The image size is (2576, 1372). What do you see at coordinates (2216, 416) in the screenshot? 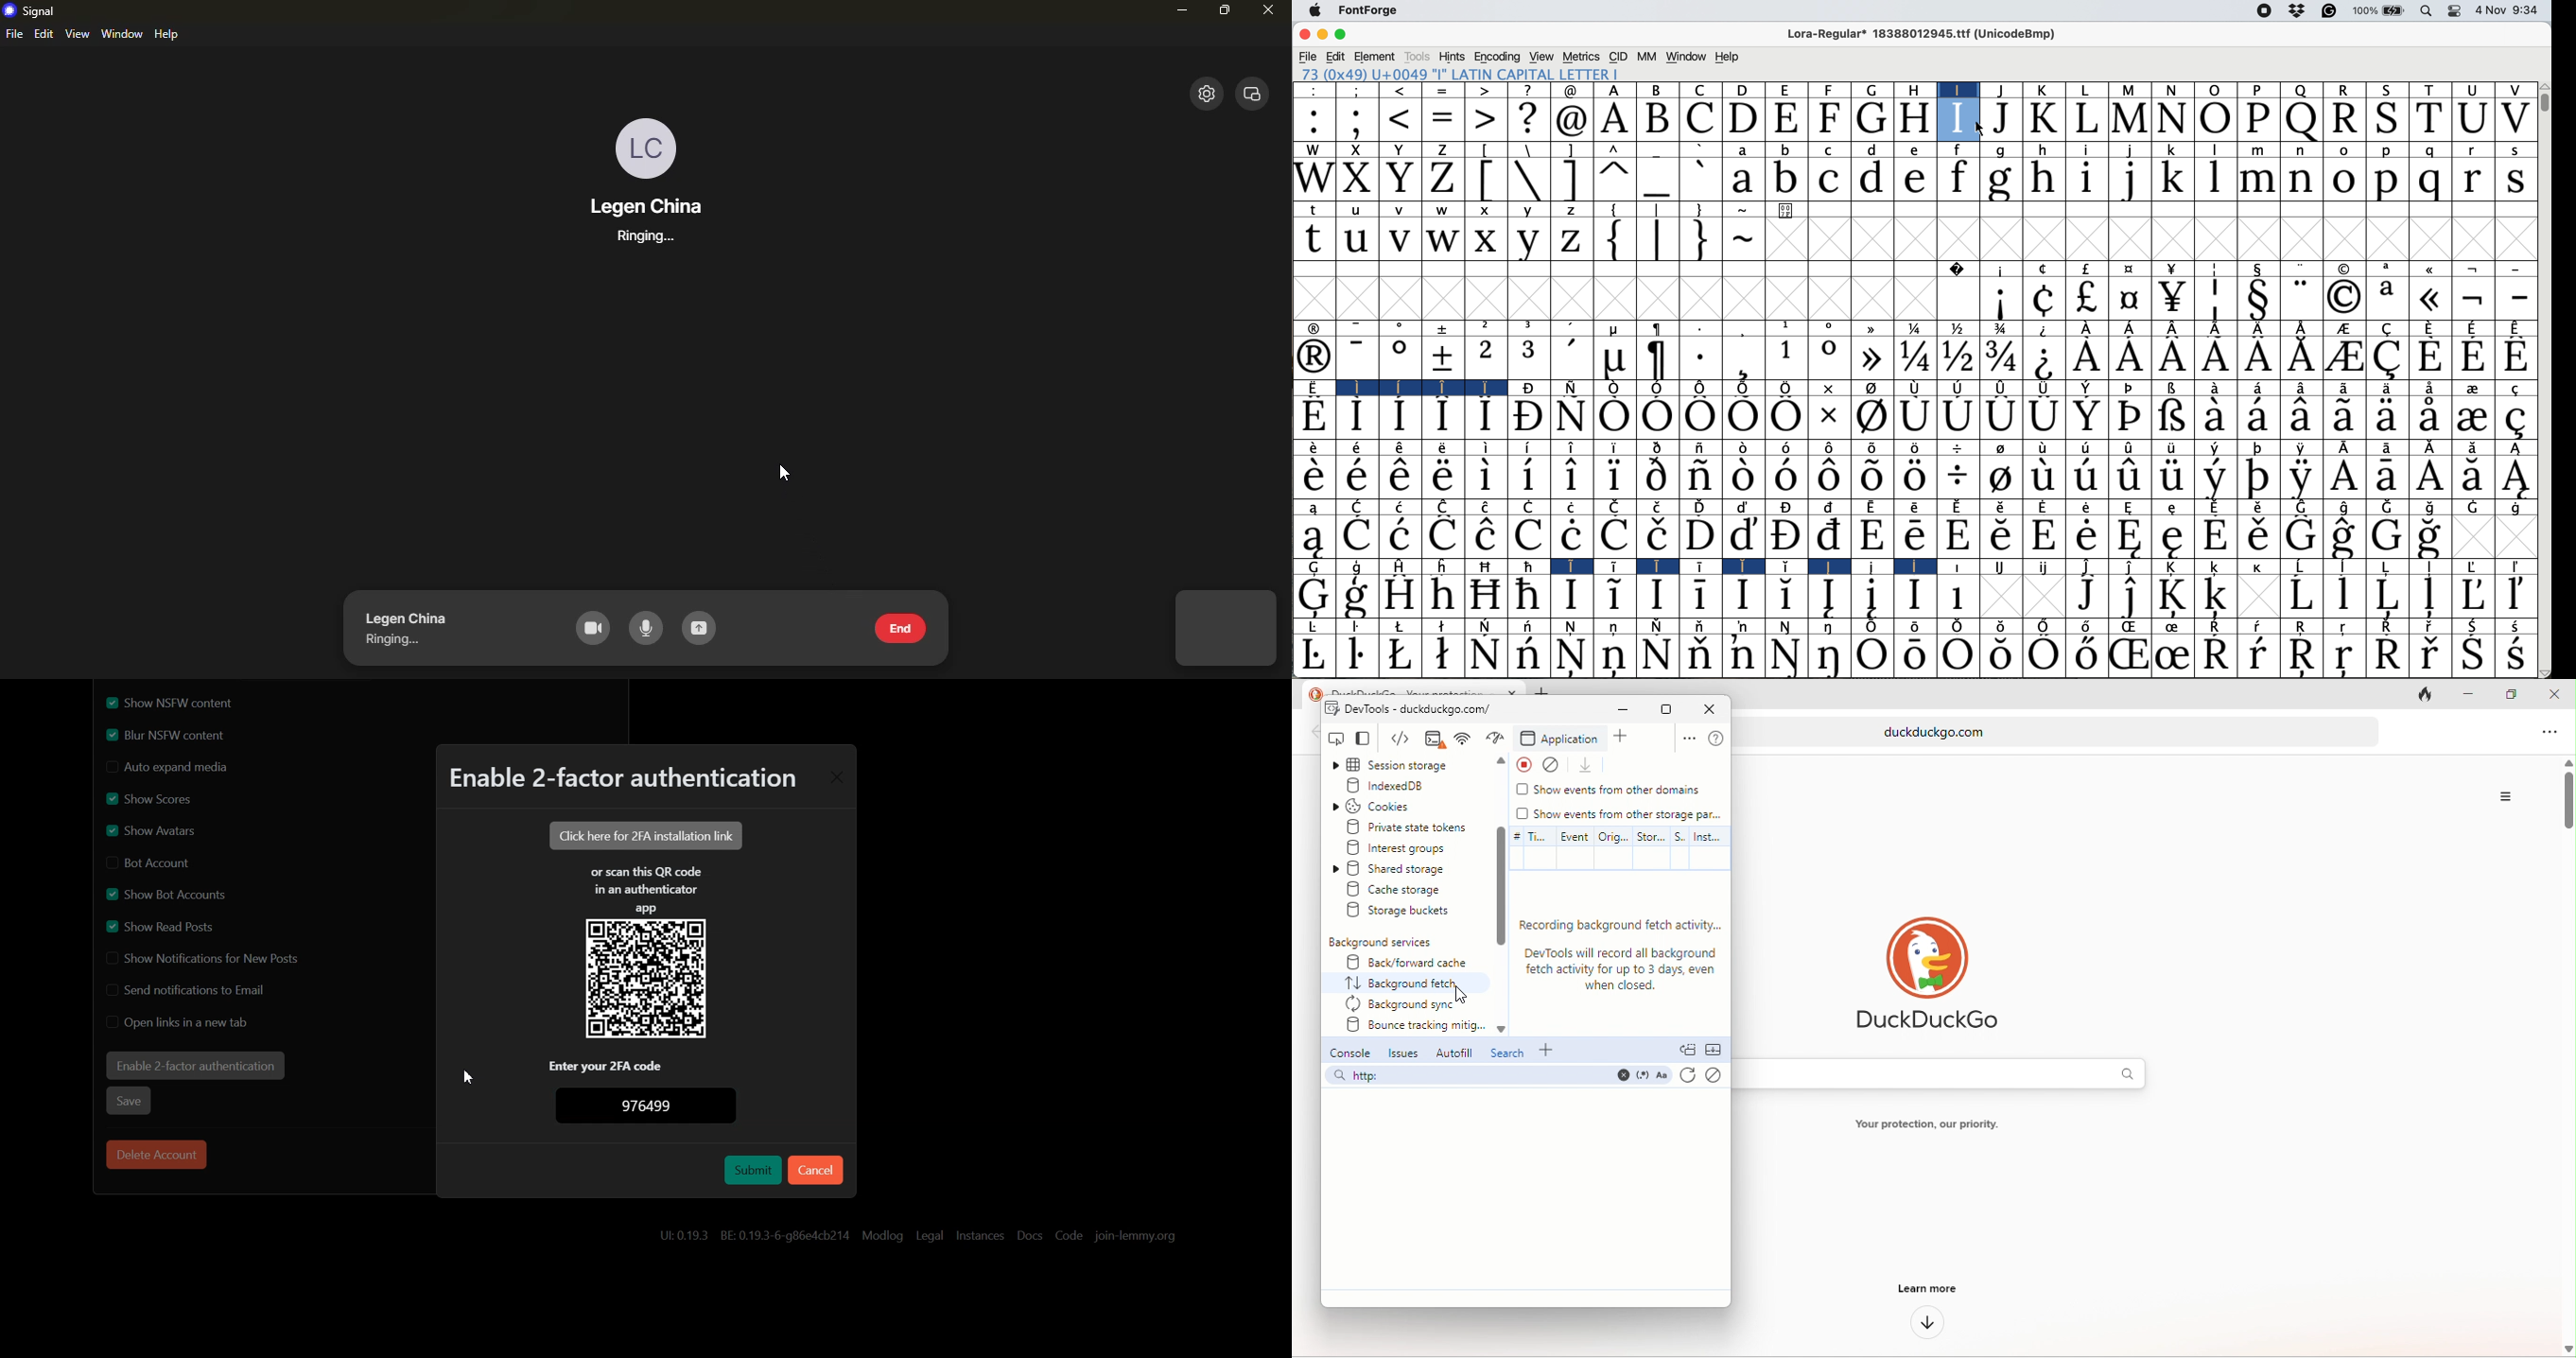
I see `Symbol` at bounding box center [2216, 416].